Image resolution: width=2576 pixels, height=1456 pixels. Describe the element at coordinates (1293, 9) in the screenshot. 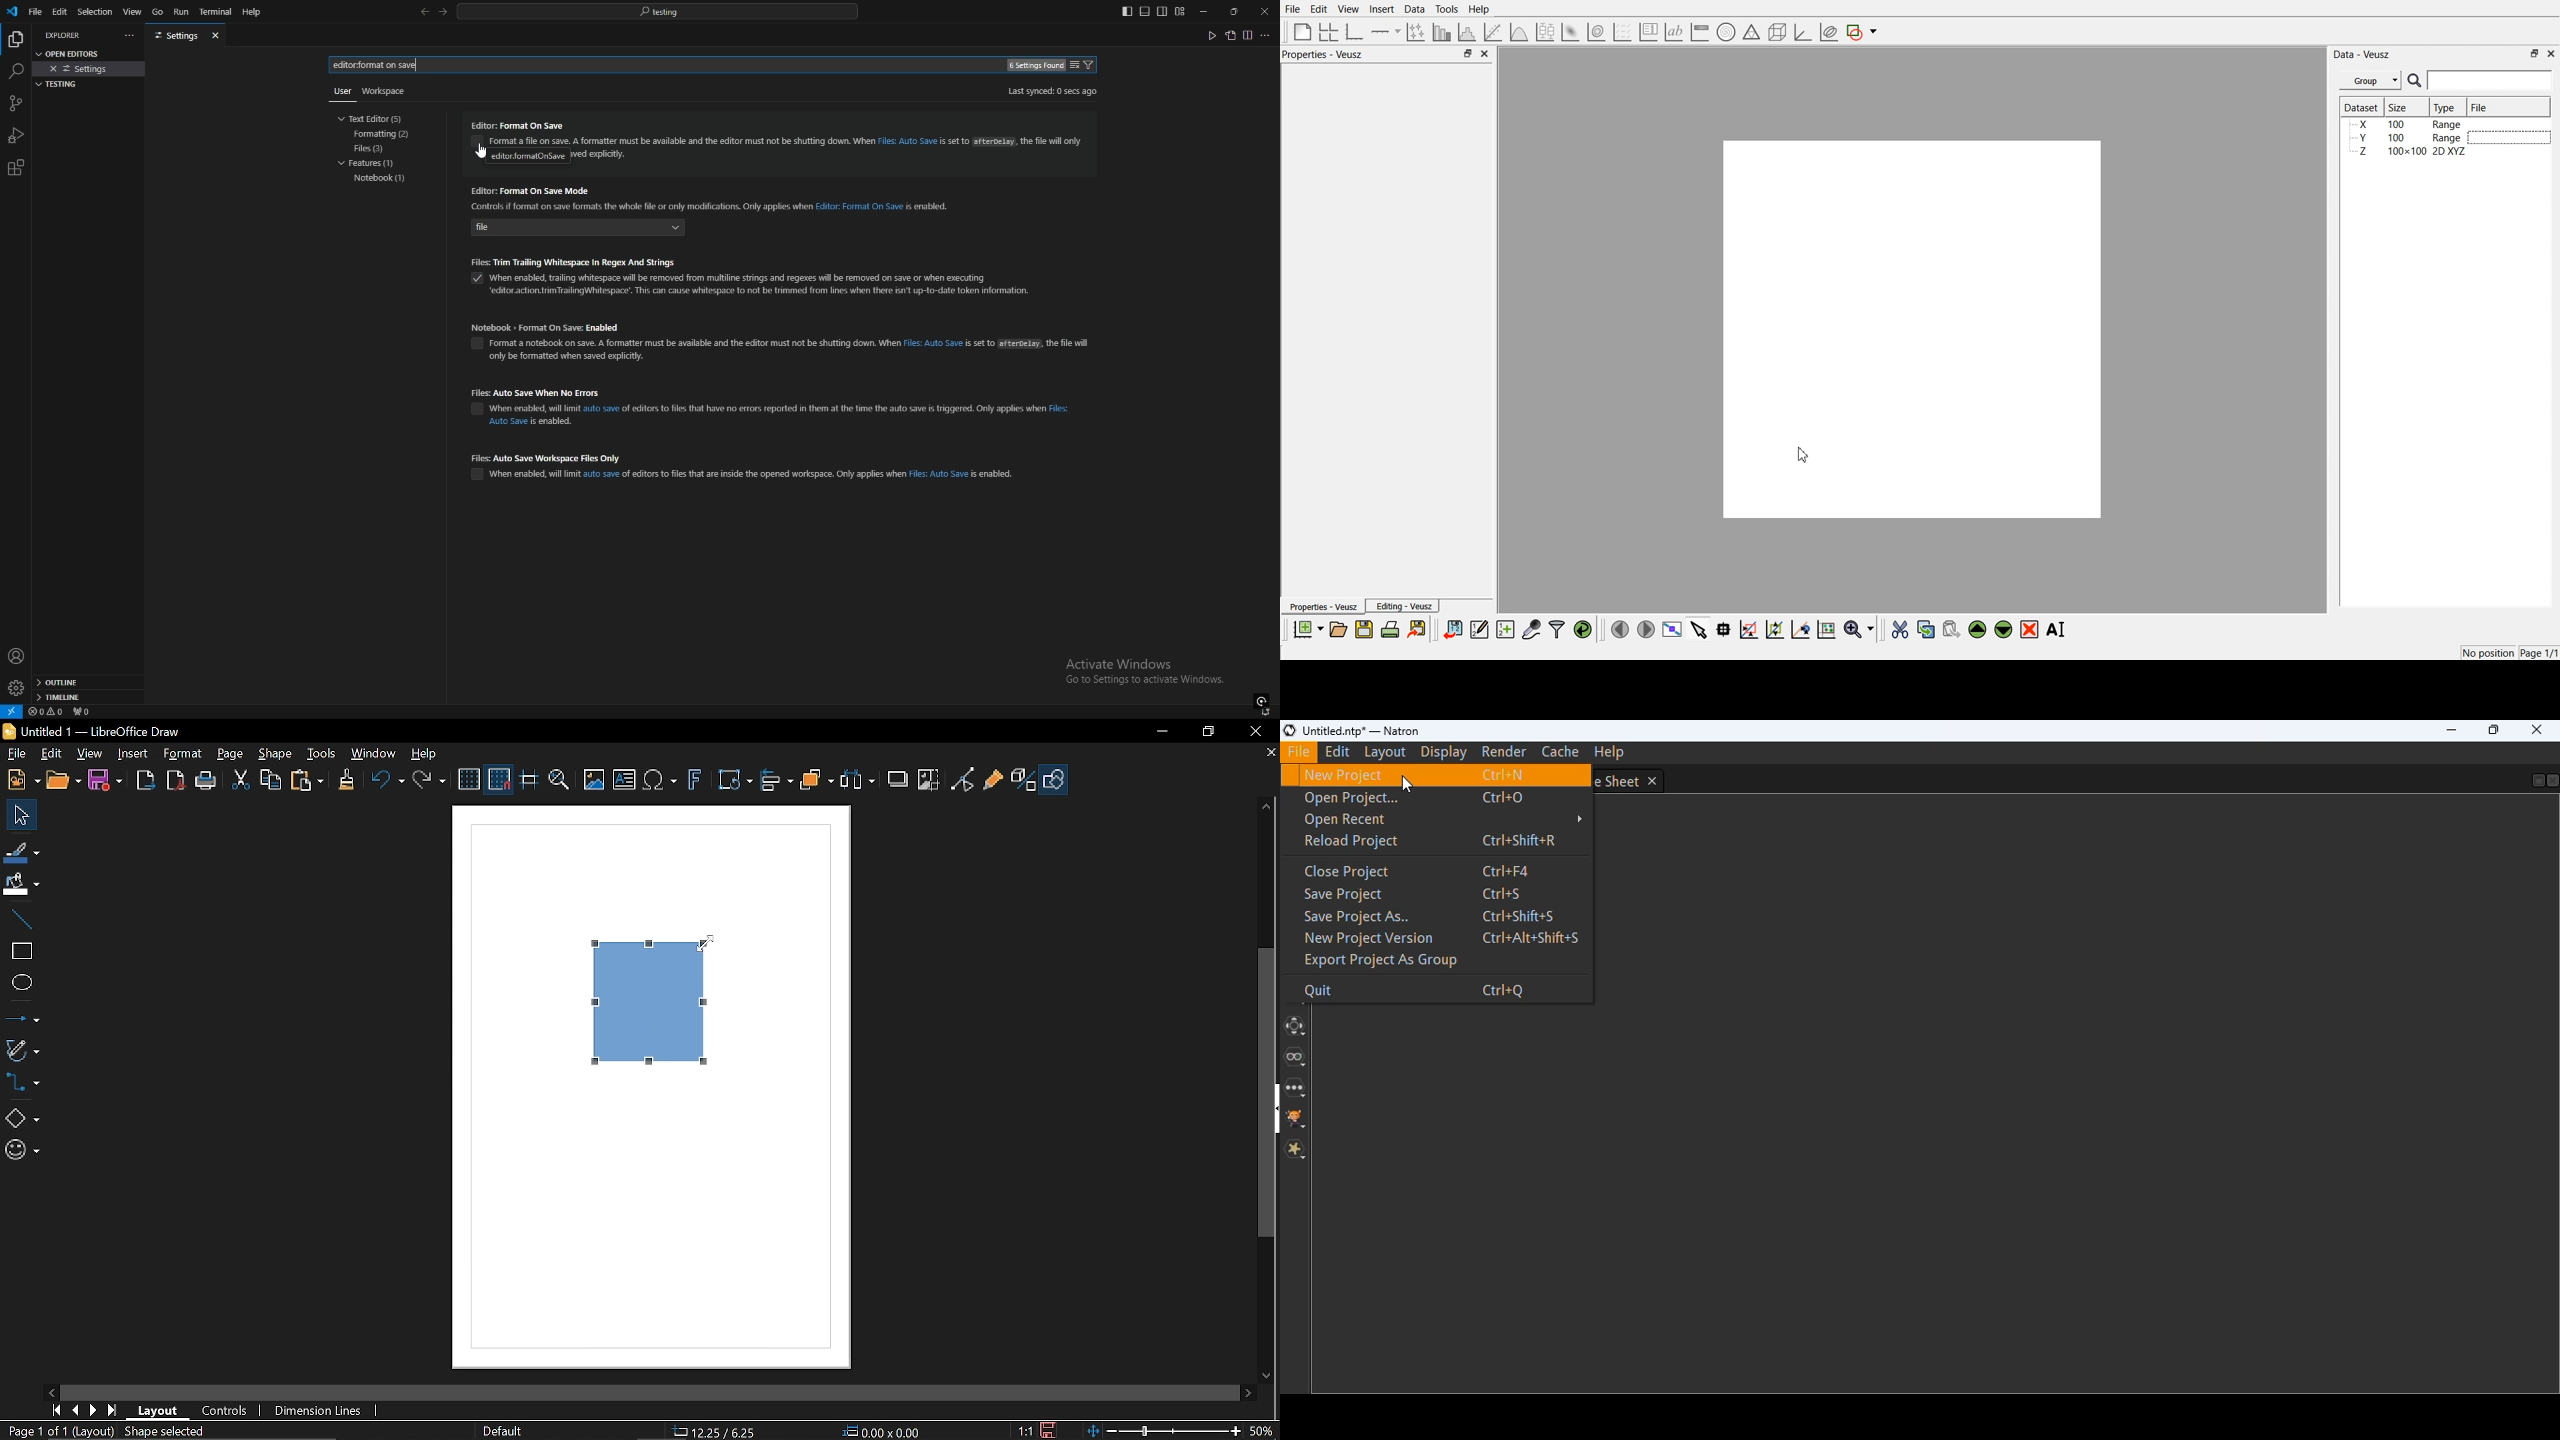

I see `File` at that location.